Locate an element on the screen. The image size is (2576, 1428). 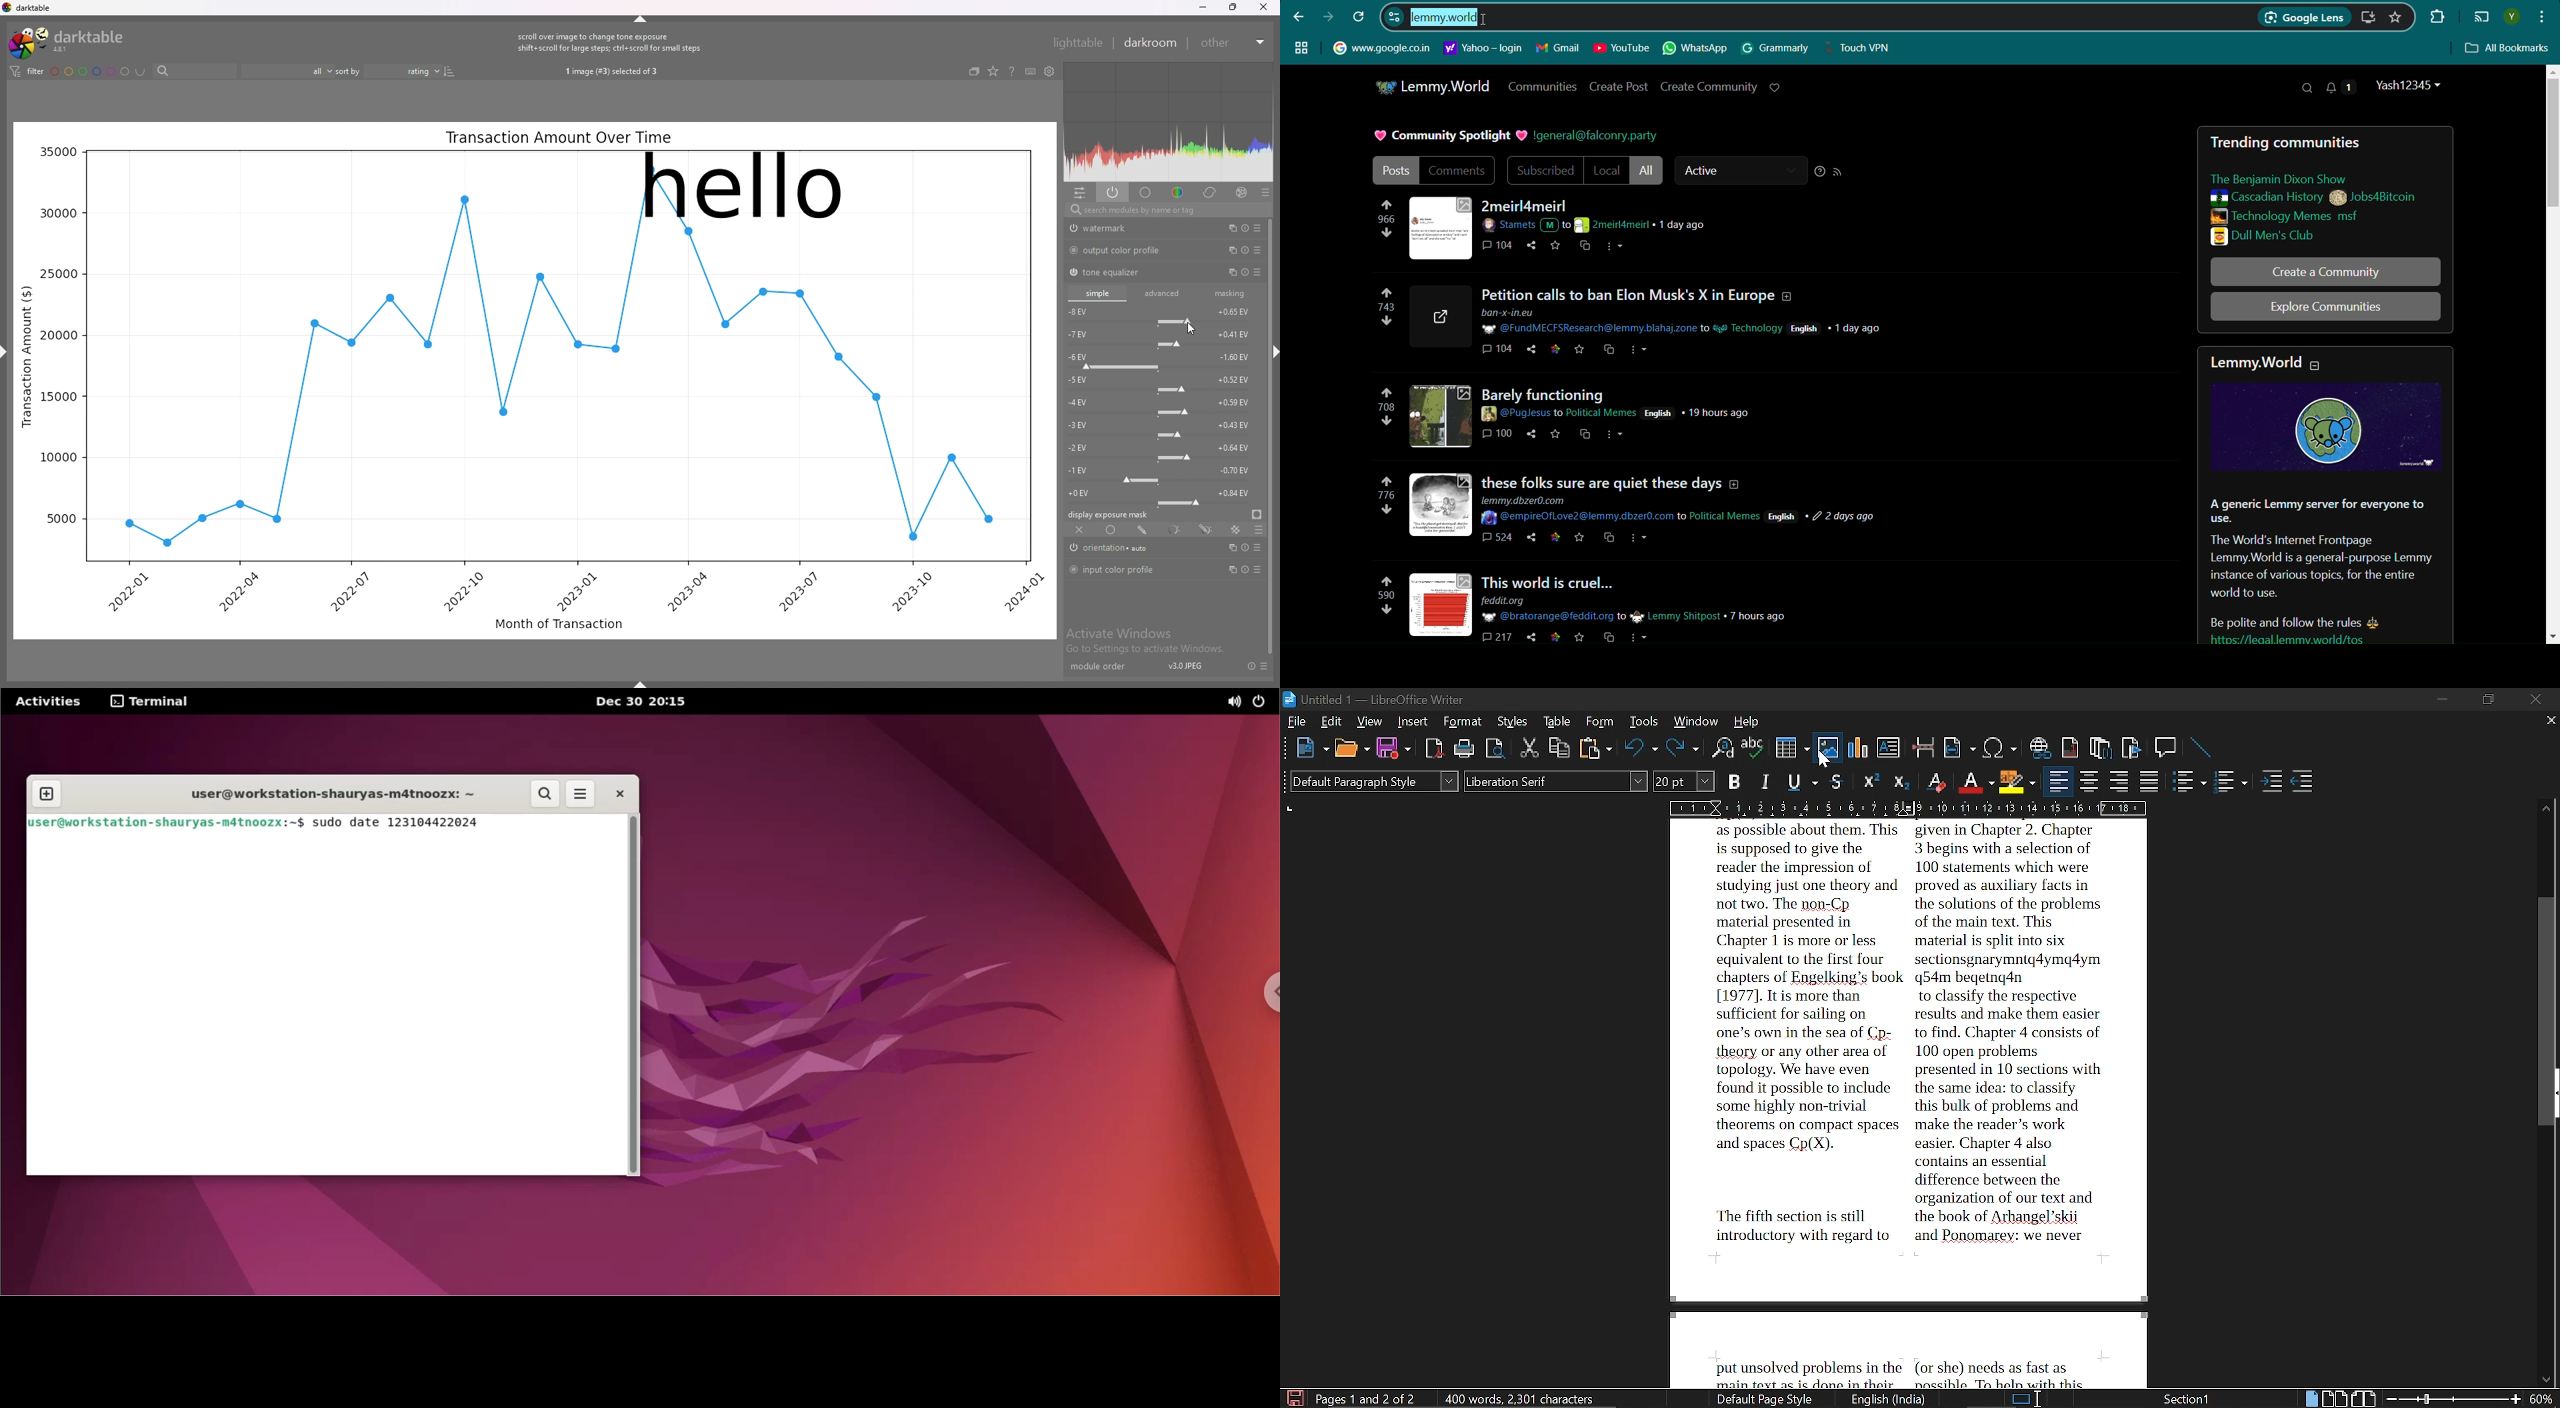
copy is located at coordinates (1609, 541).